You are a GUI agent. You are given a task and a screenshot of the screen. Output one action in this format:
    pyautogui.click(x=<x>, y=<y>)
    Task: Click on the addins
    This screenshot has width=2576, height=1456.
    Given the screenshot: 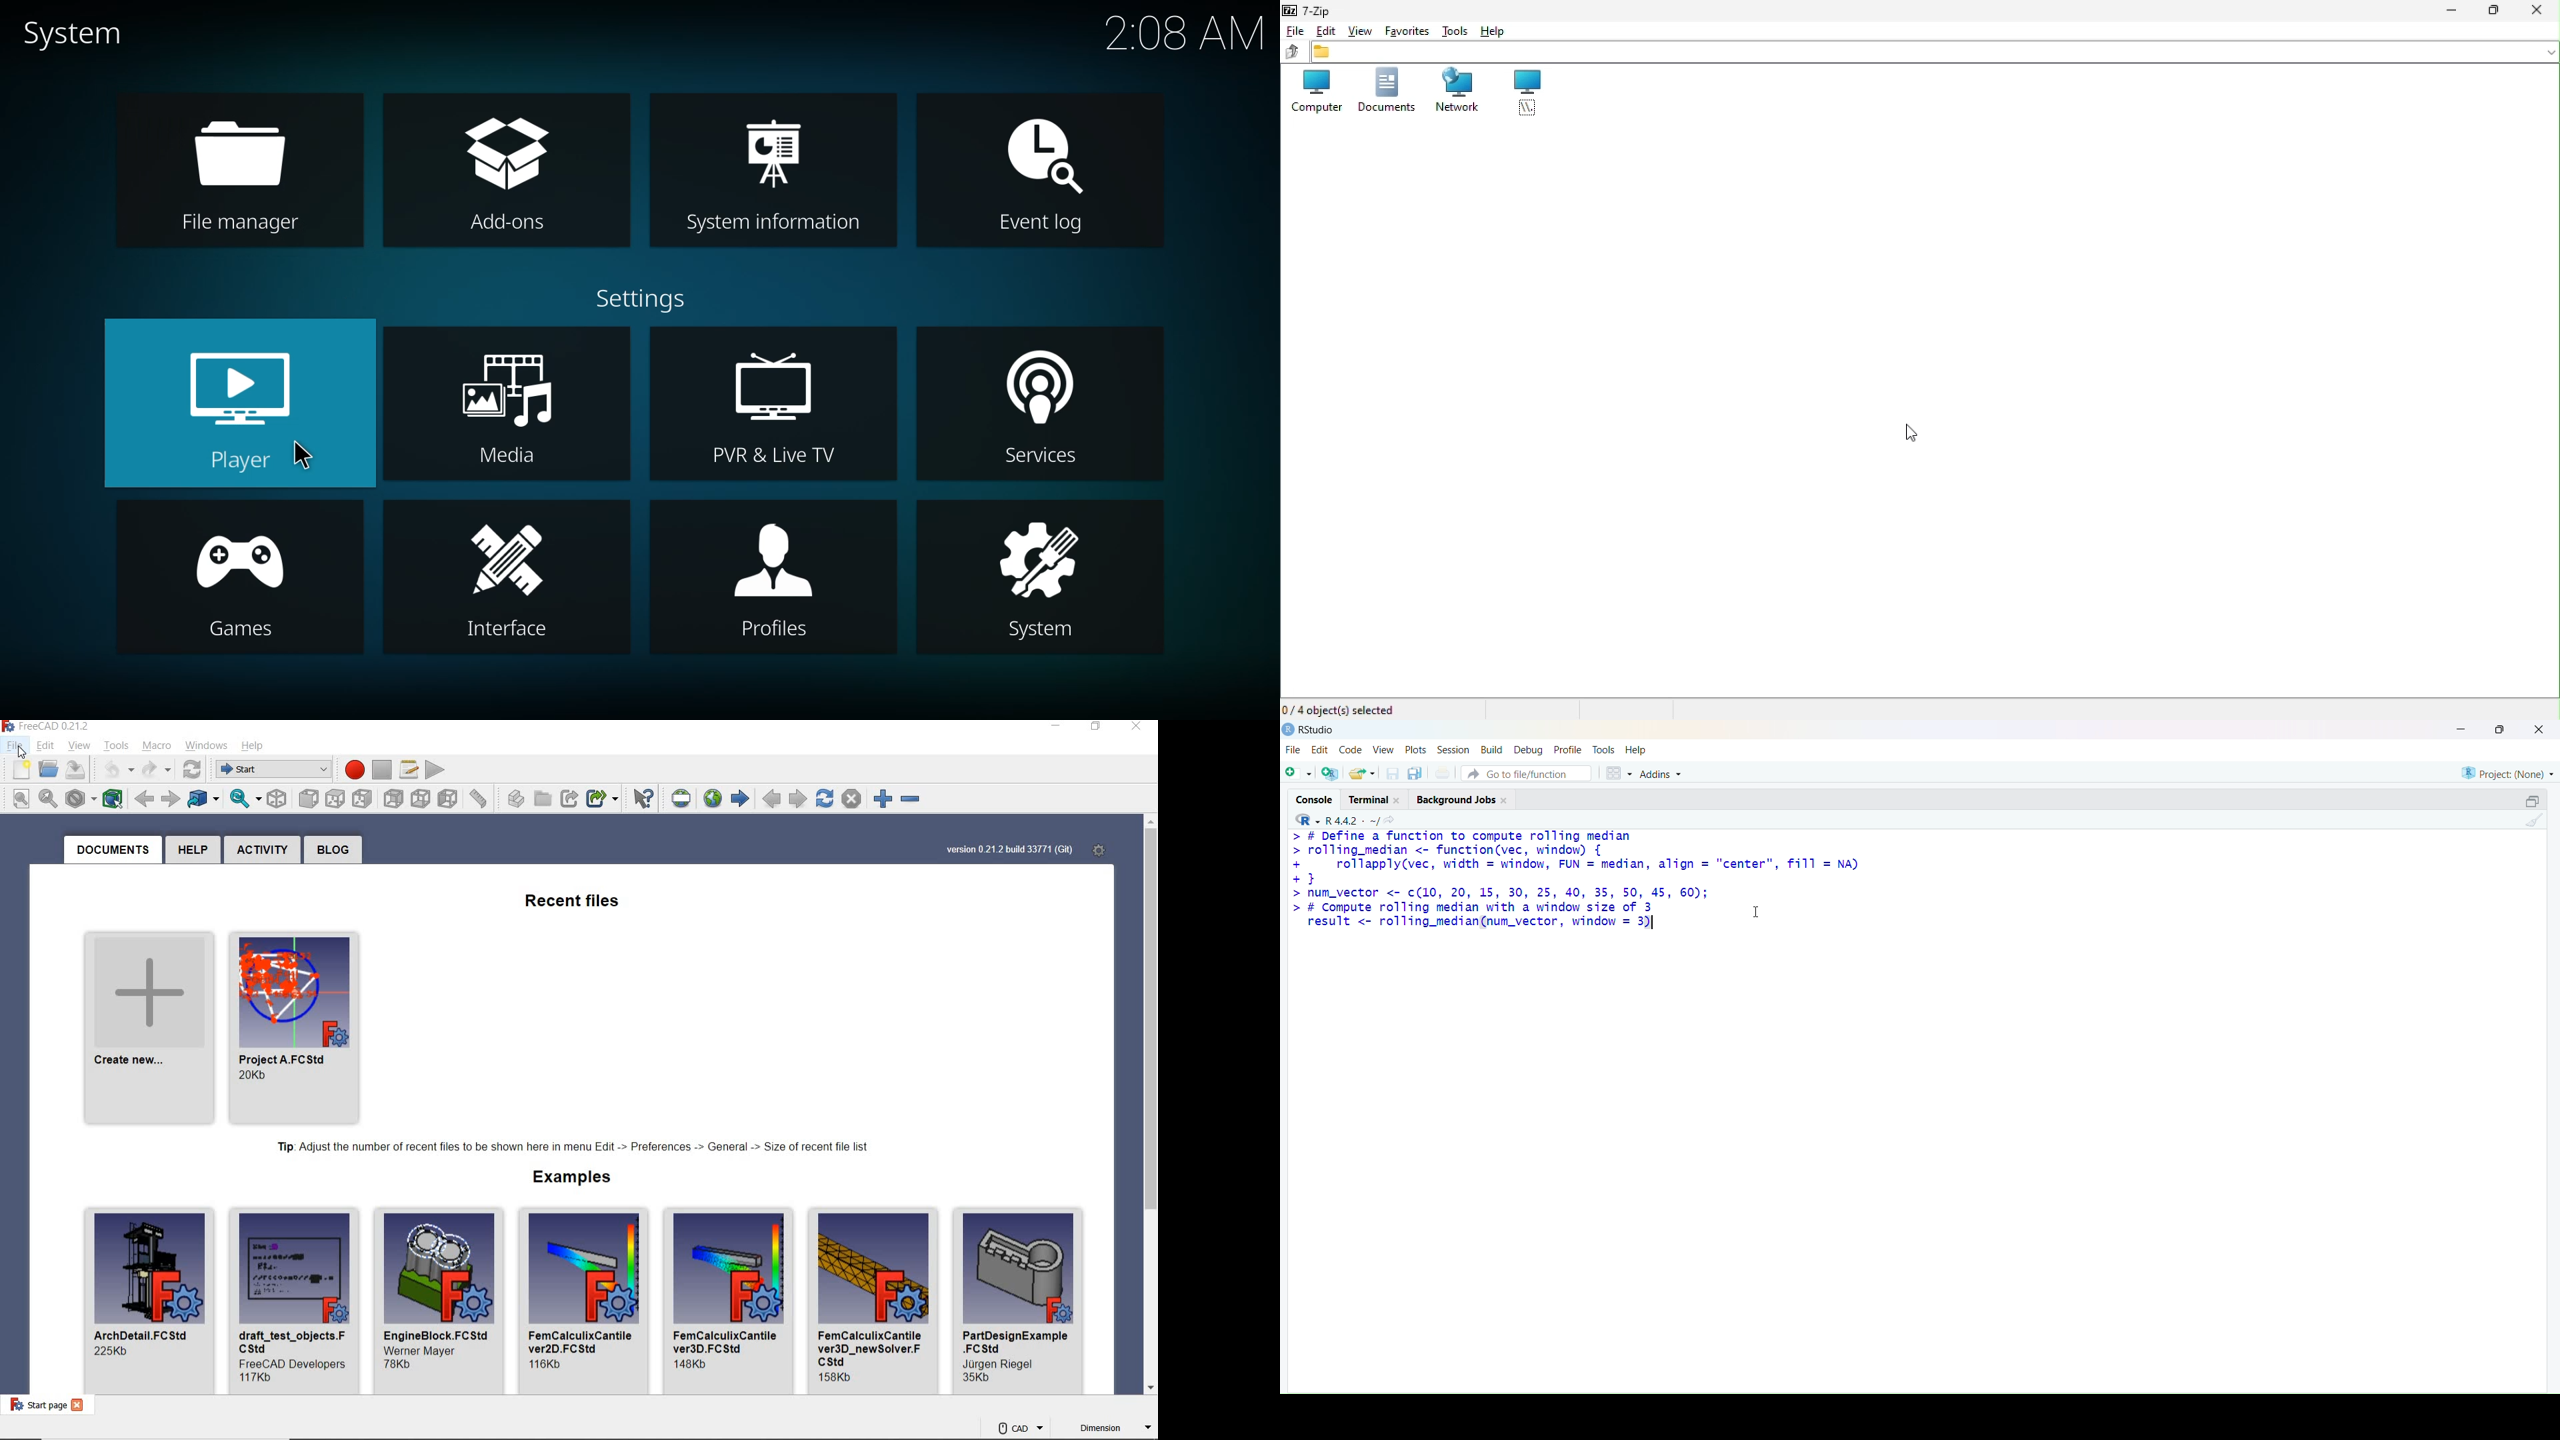 What is the action you would take?
    pyautogui.click(x=1660, y=775)
    